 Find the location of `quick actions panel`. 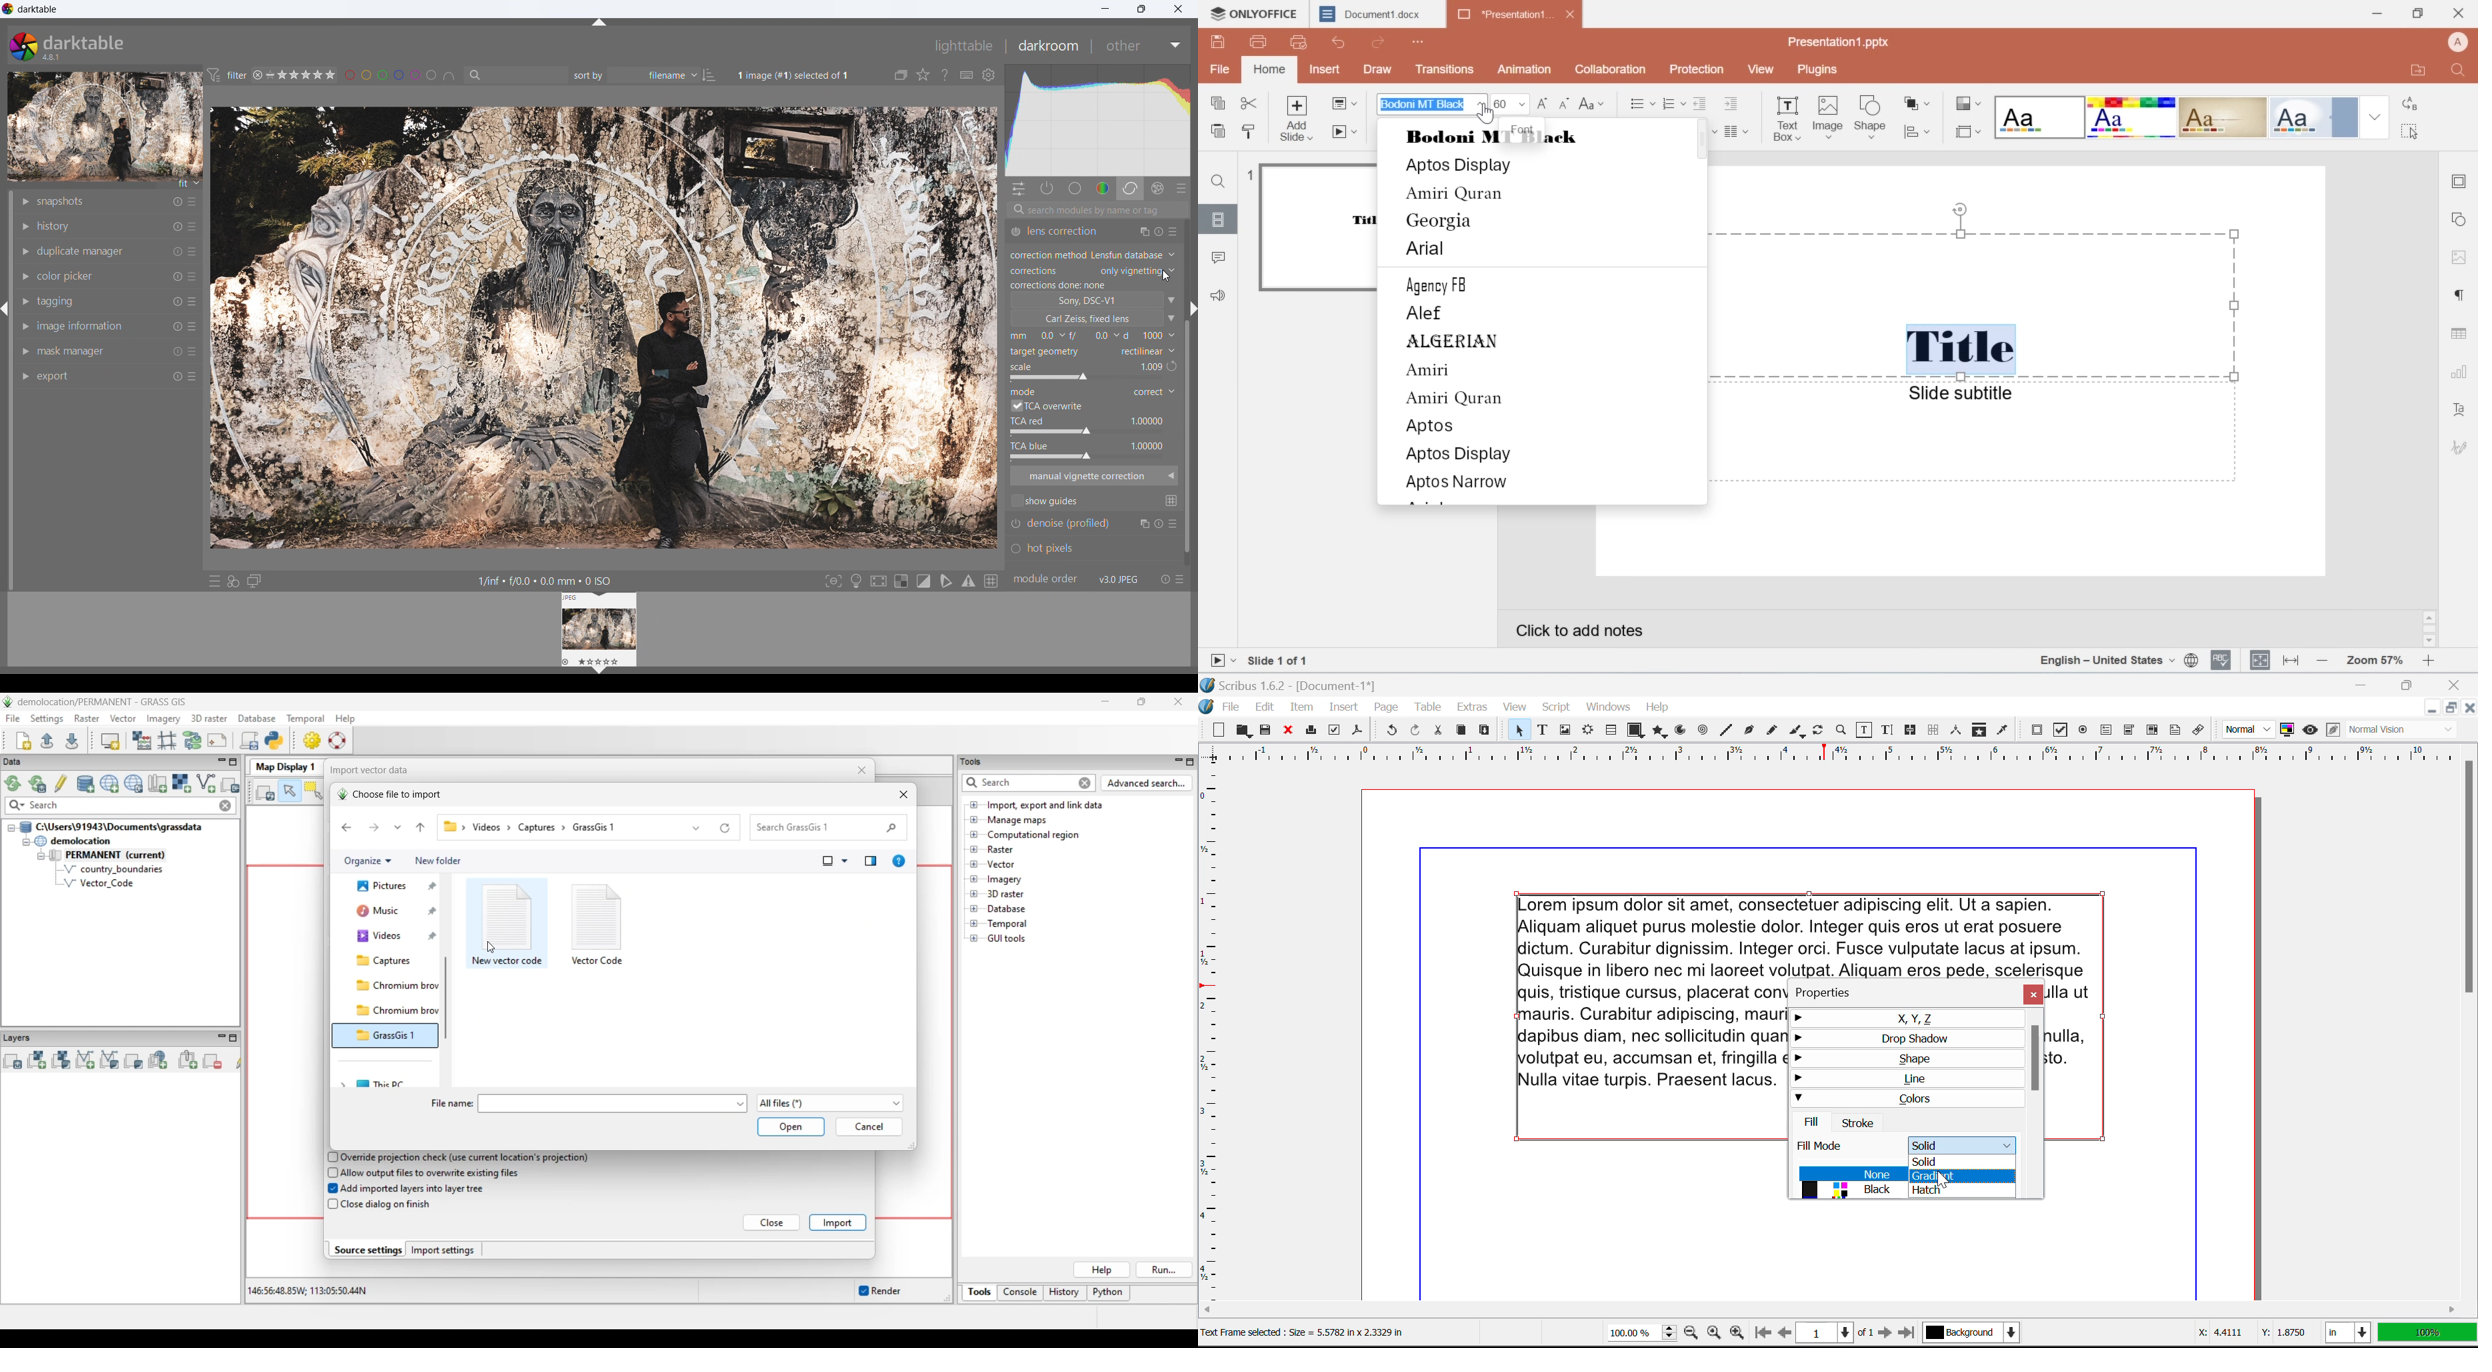

quick actions panel is located at coordinates (1016, 189).